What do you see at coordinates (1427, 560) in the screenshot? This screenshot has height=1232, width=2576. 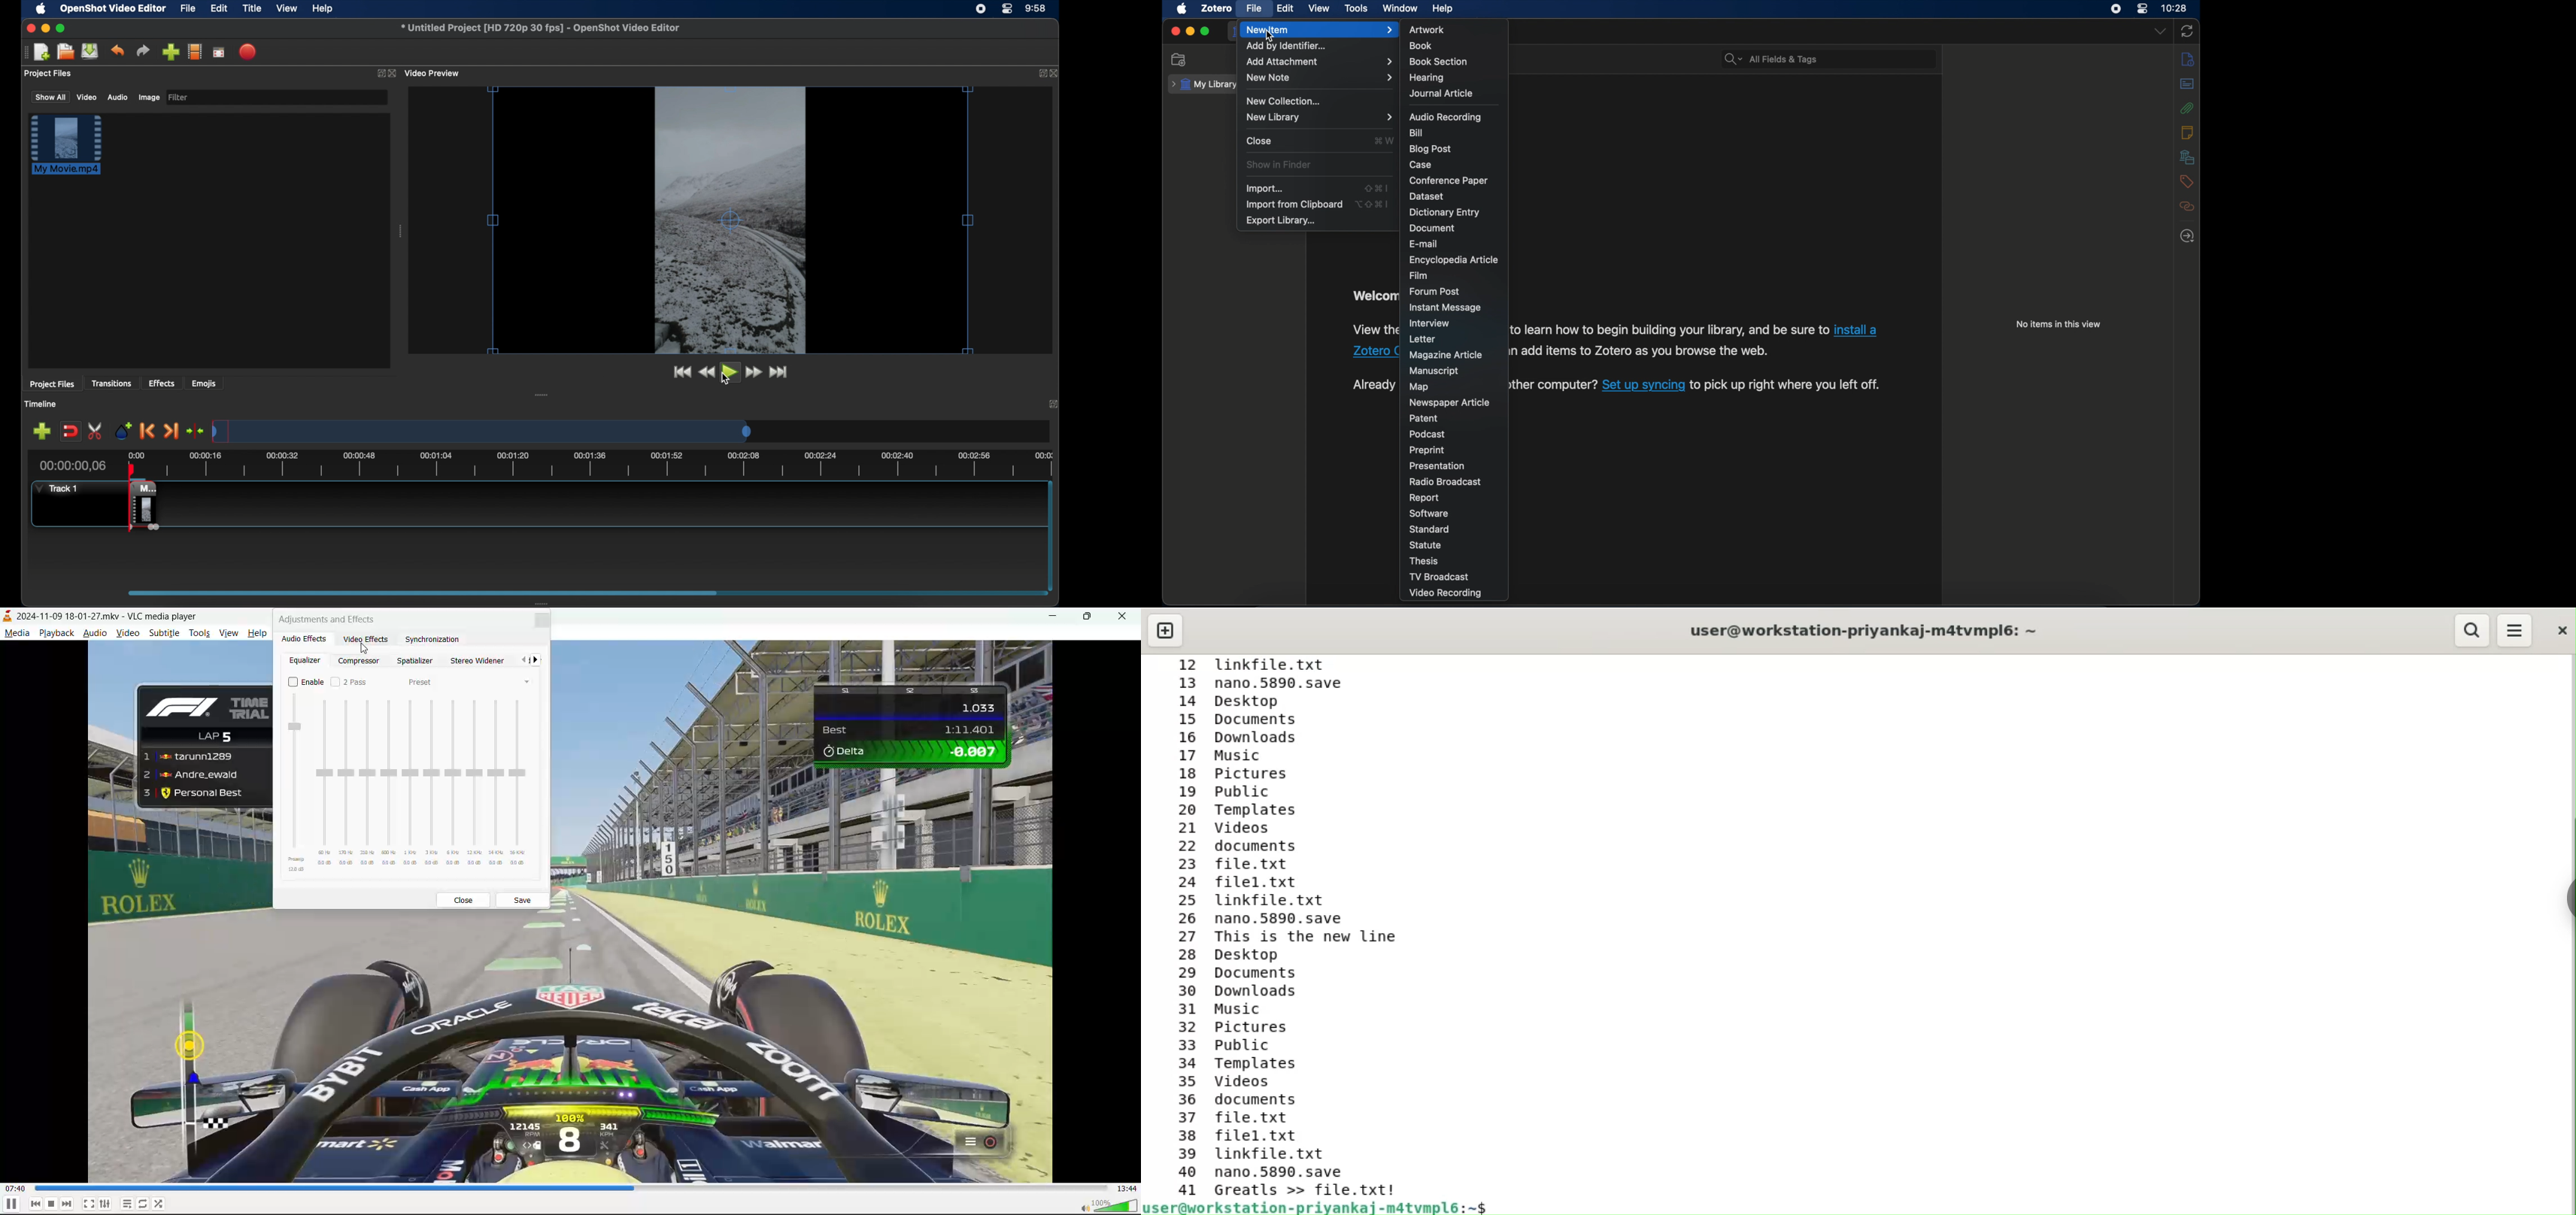 I see `thesis` at bounding box center [1427, 560].